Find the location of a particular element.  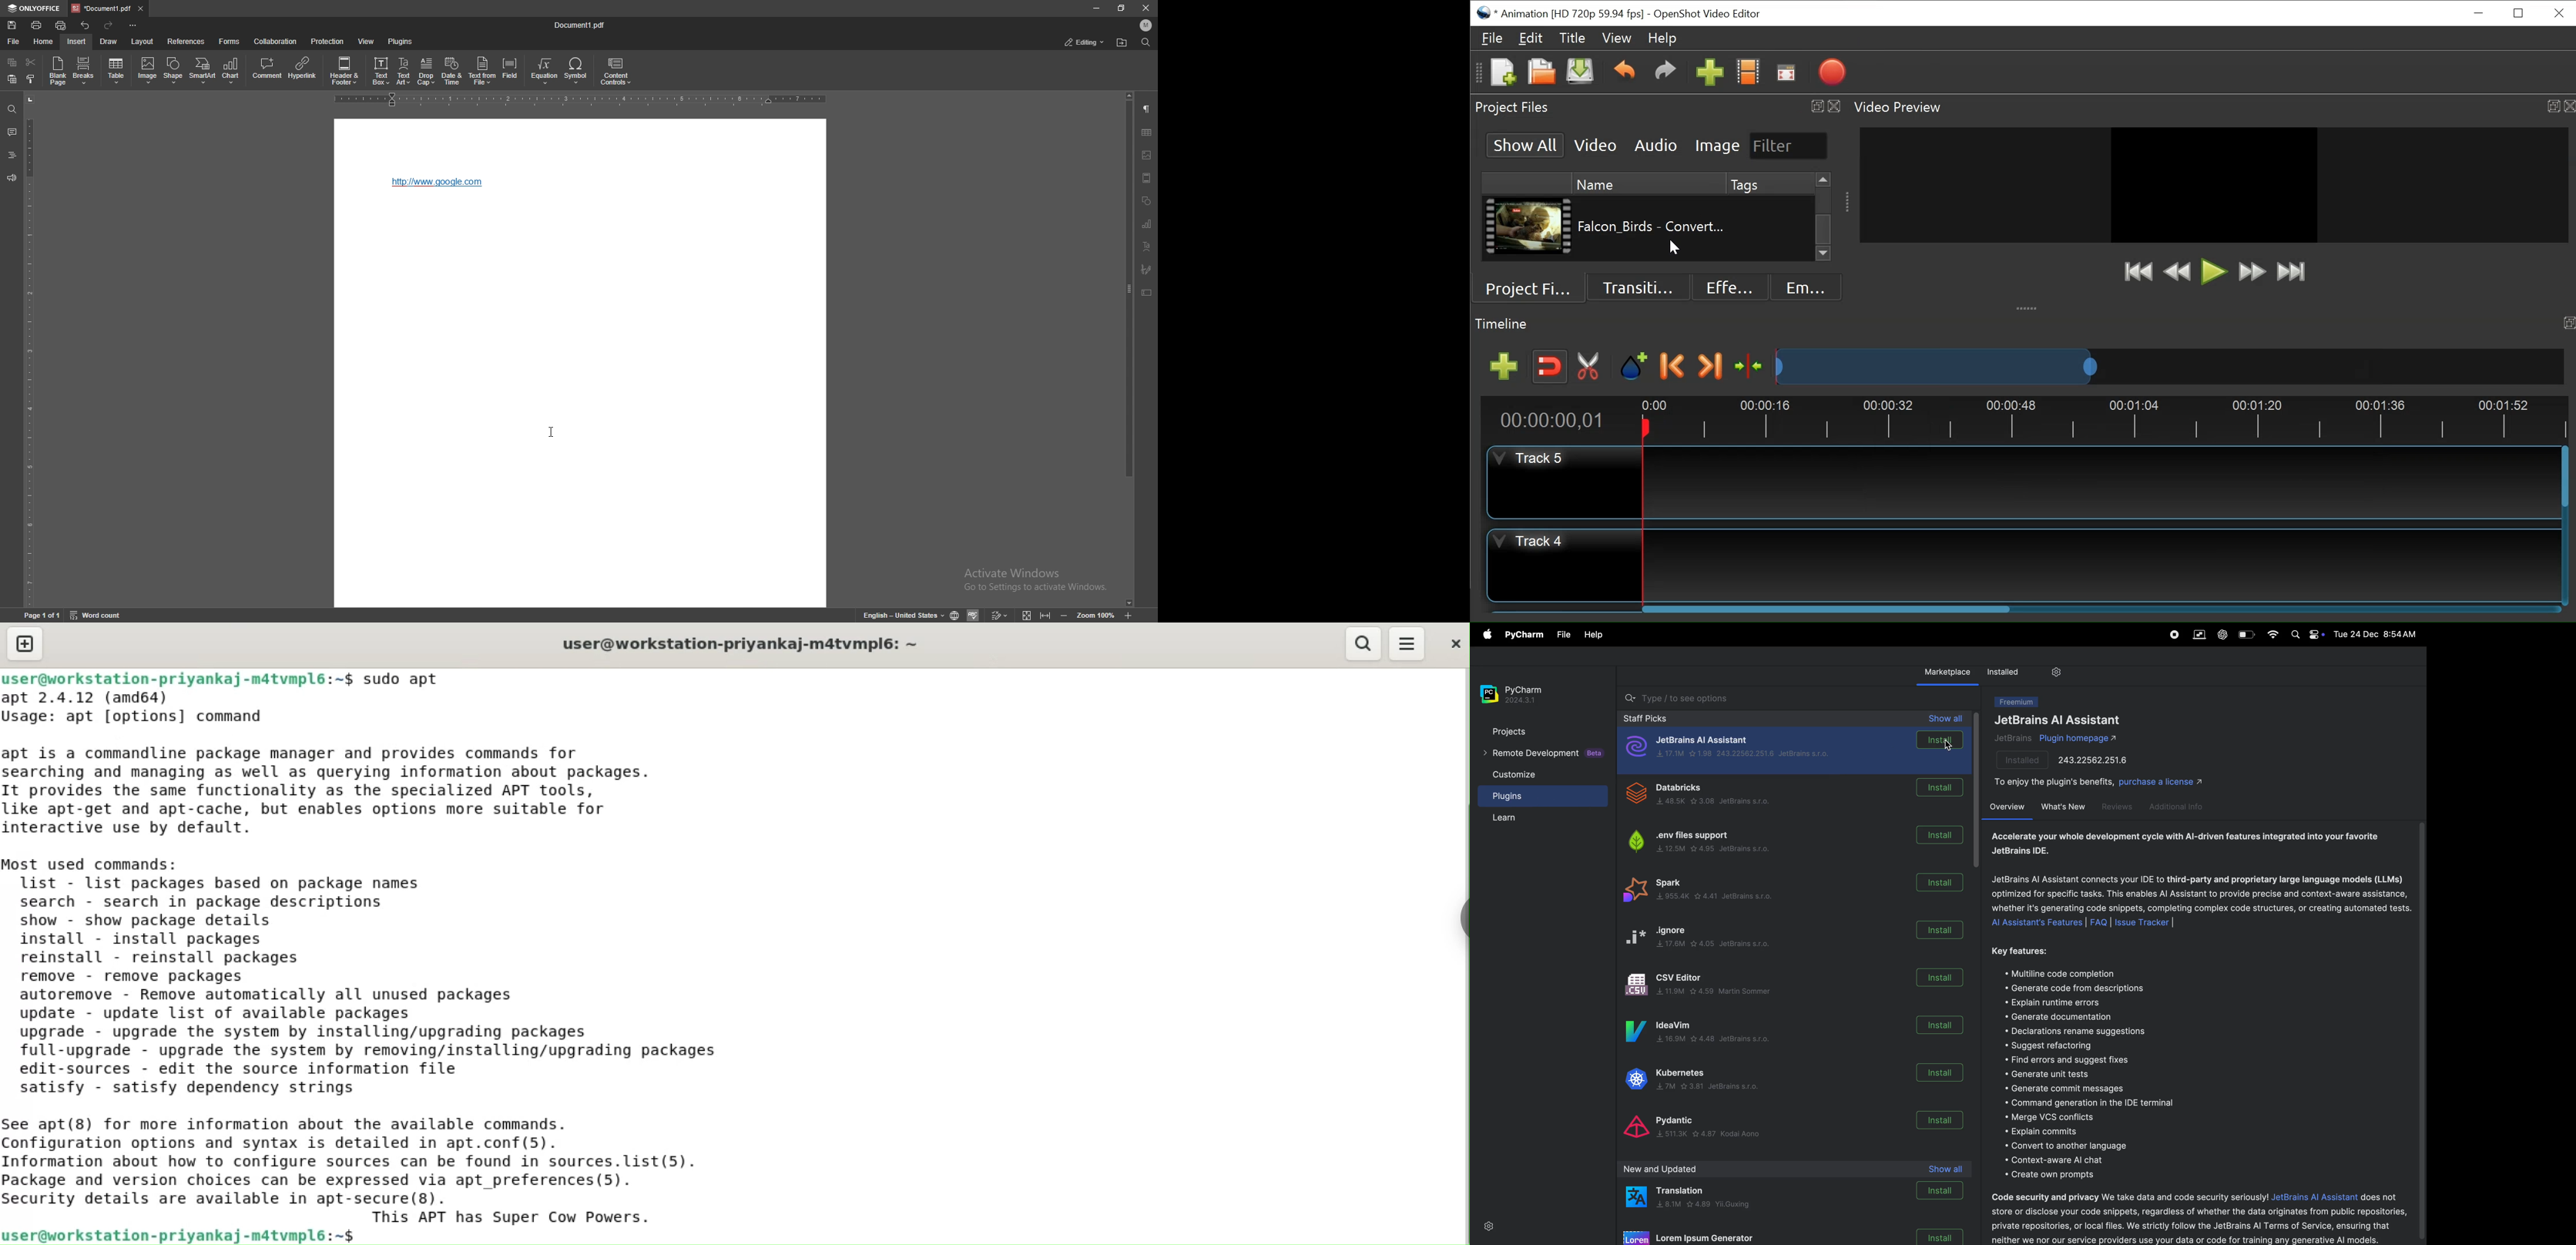

over view is located at coordinates (2007, 808).